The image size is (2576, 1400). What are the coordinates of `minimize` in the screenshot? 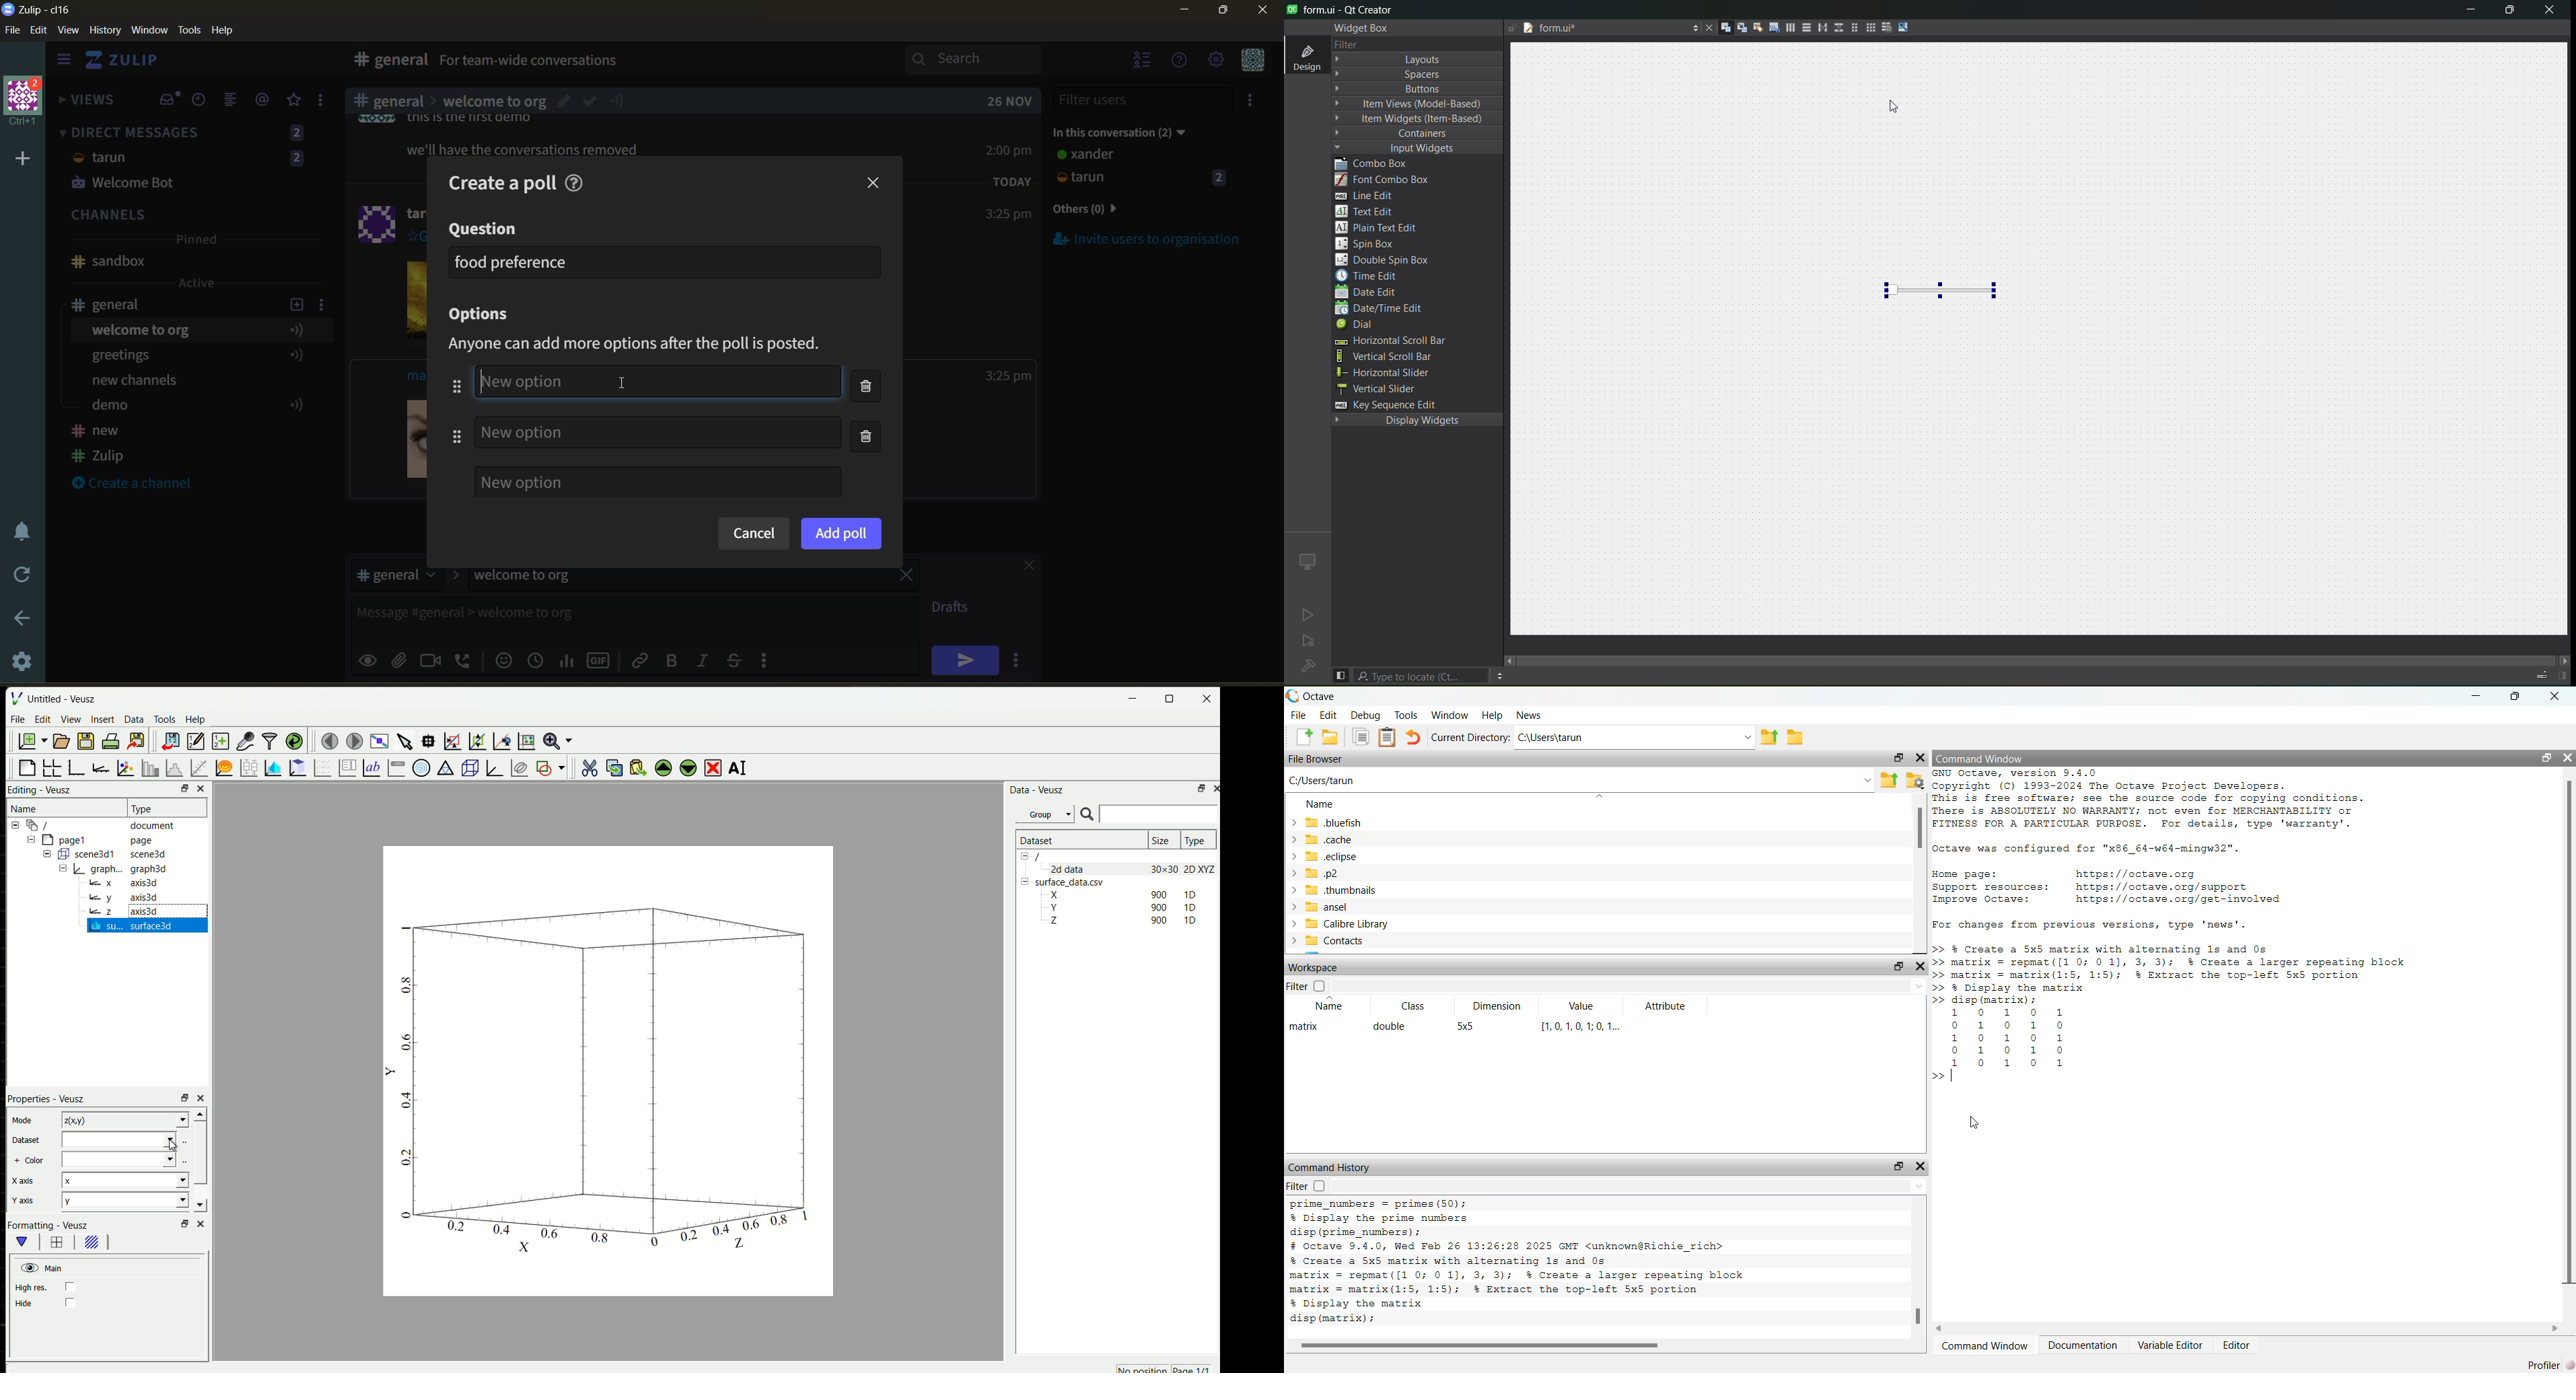 It's located at (2466, 12).